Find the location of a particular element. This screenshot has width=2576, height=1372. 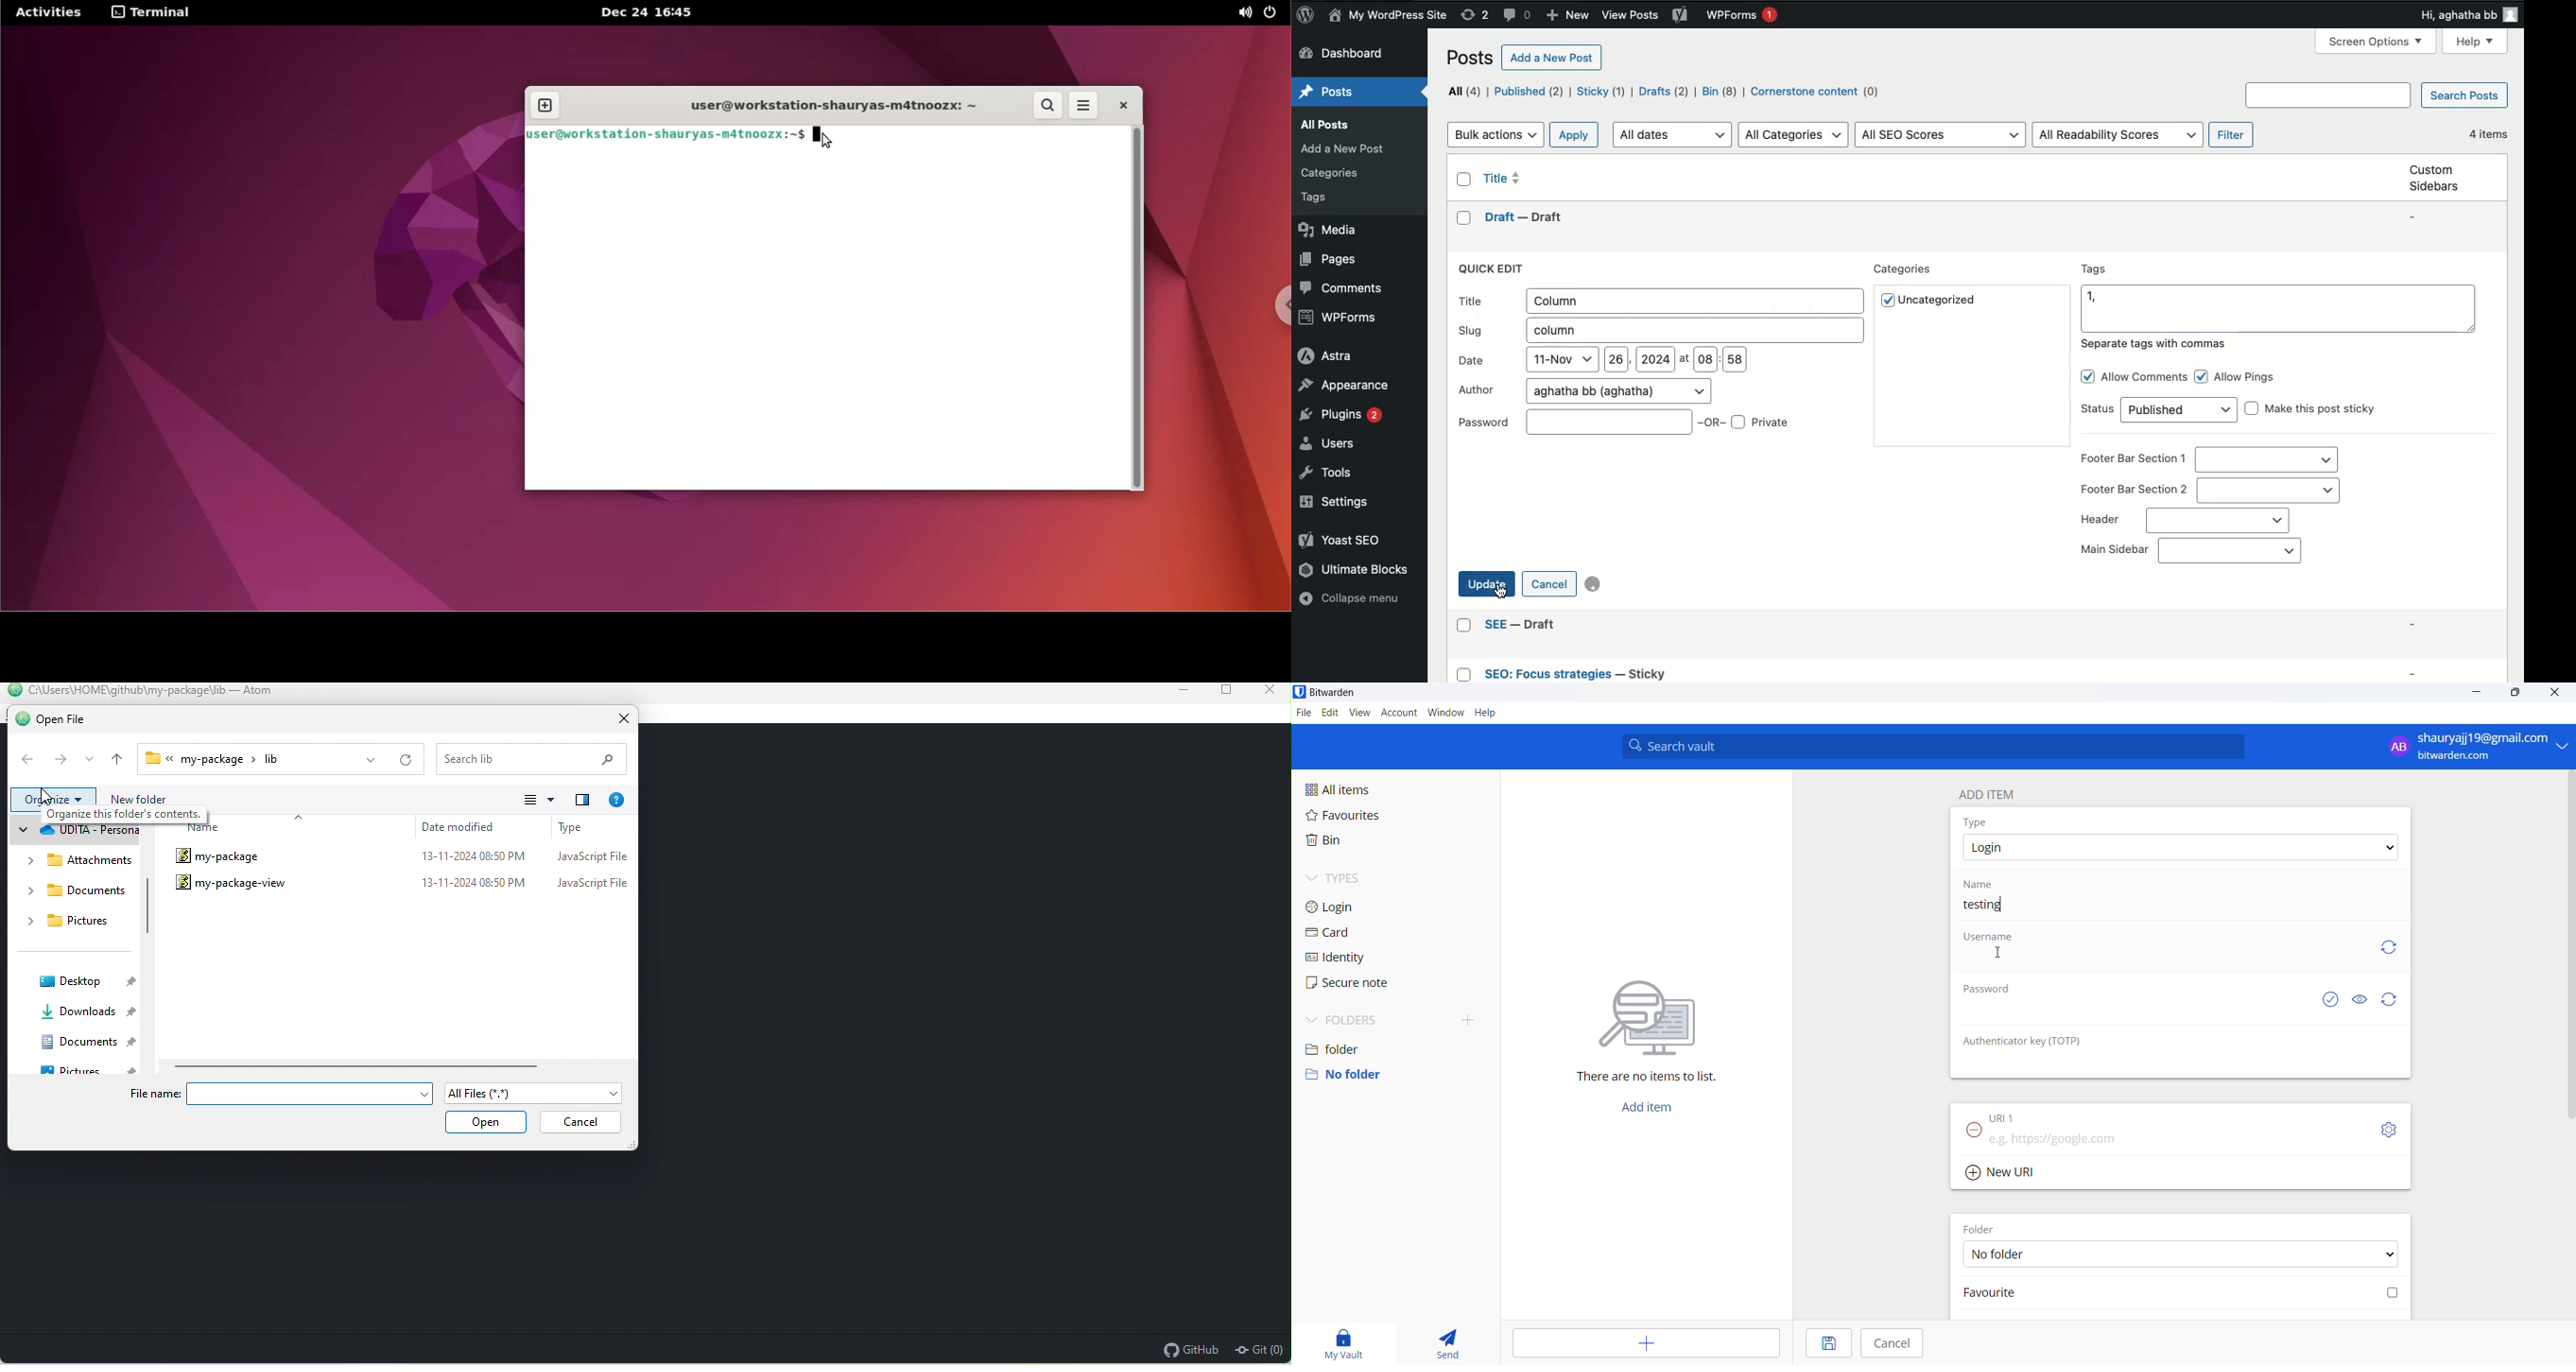

udita personal is located at coordinates (79, 830).